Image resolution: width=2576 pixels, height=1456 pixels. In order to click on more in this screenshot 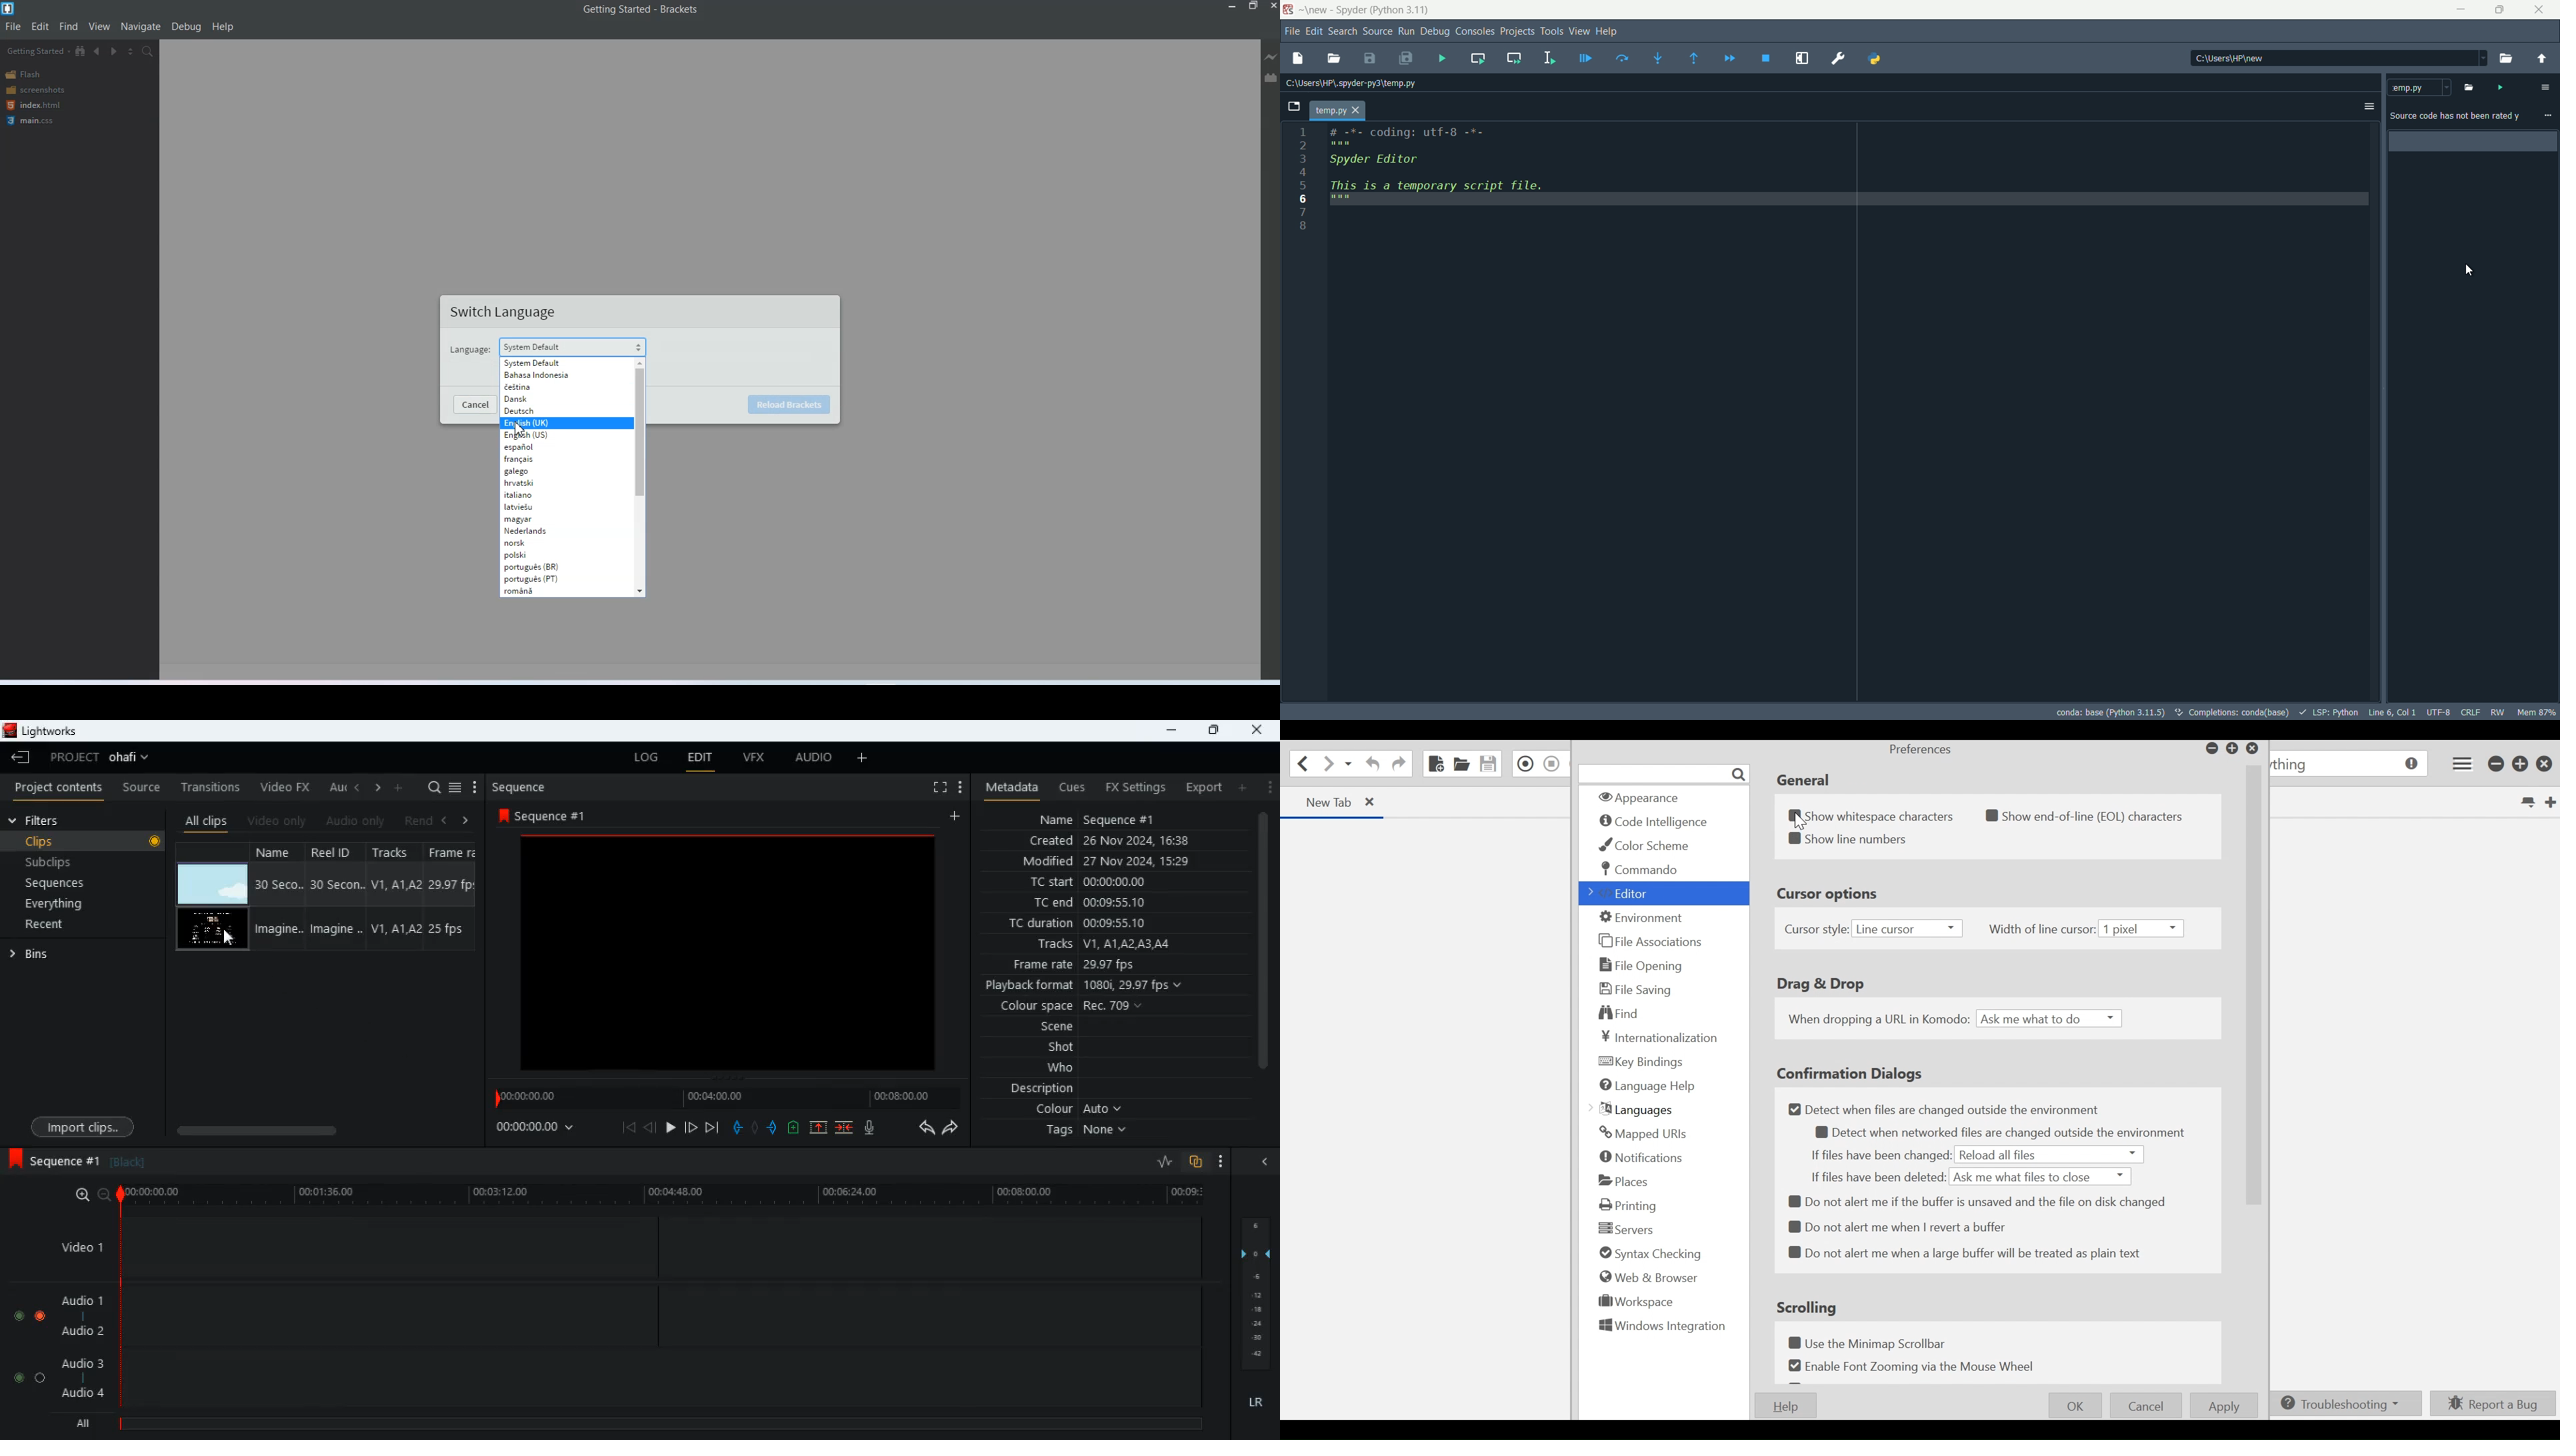, I will do `click(865, 757)`.